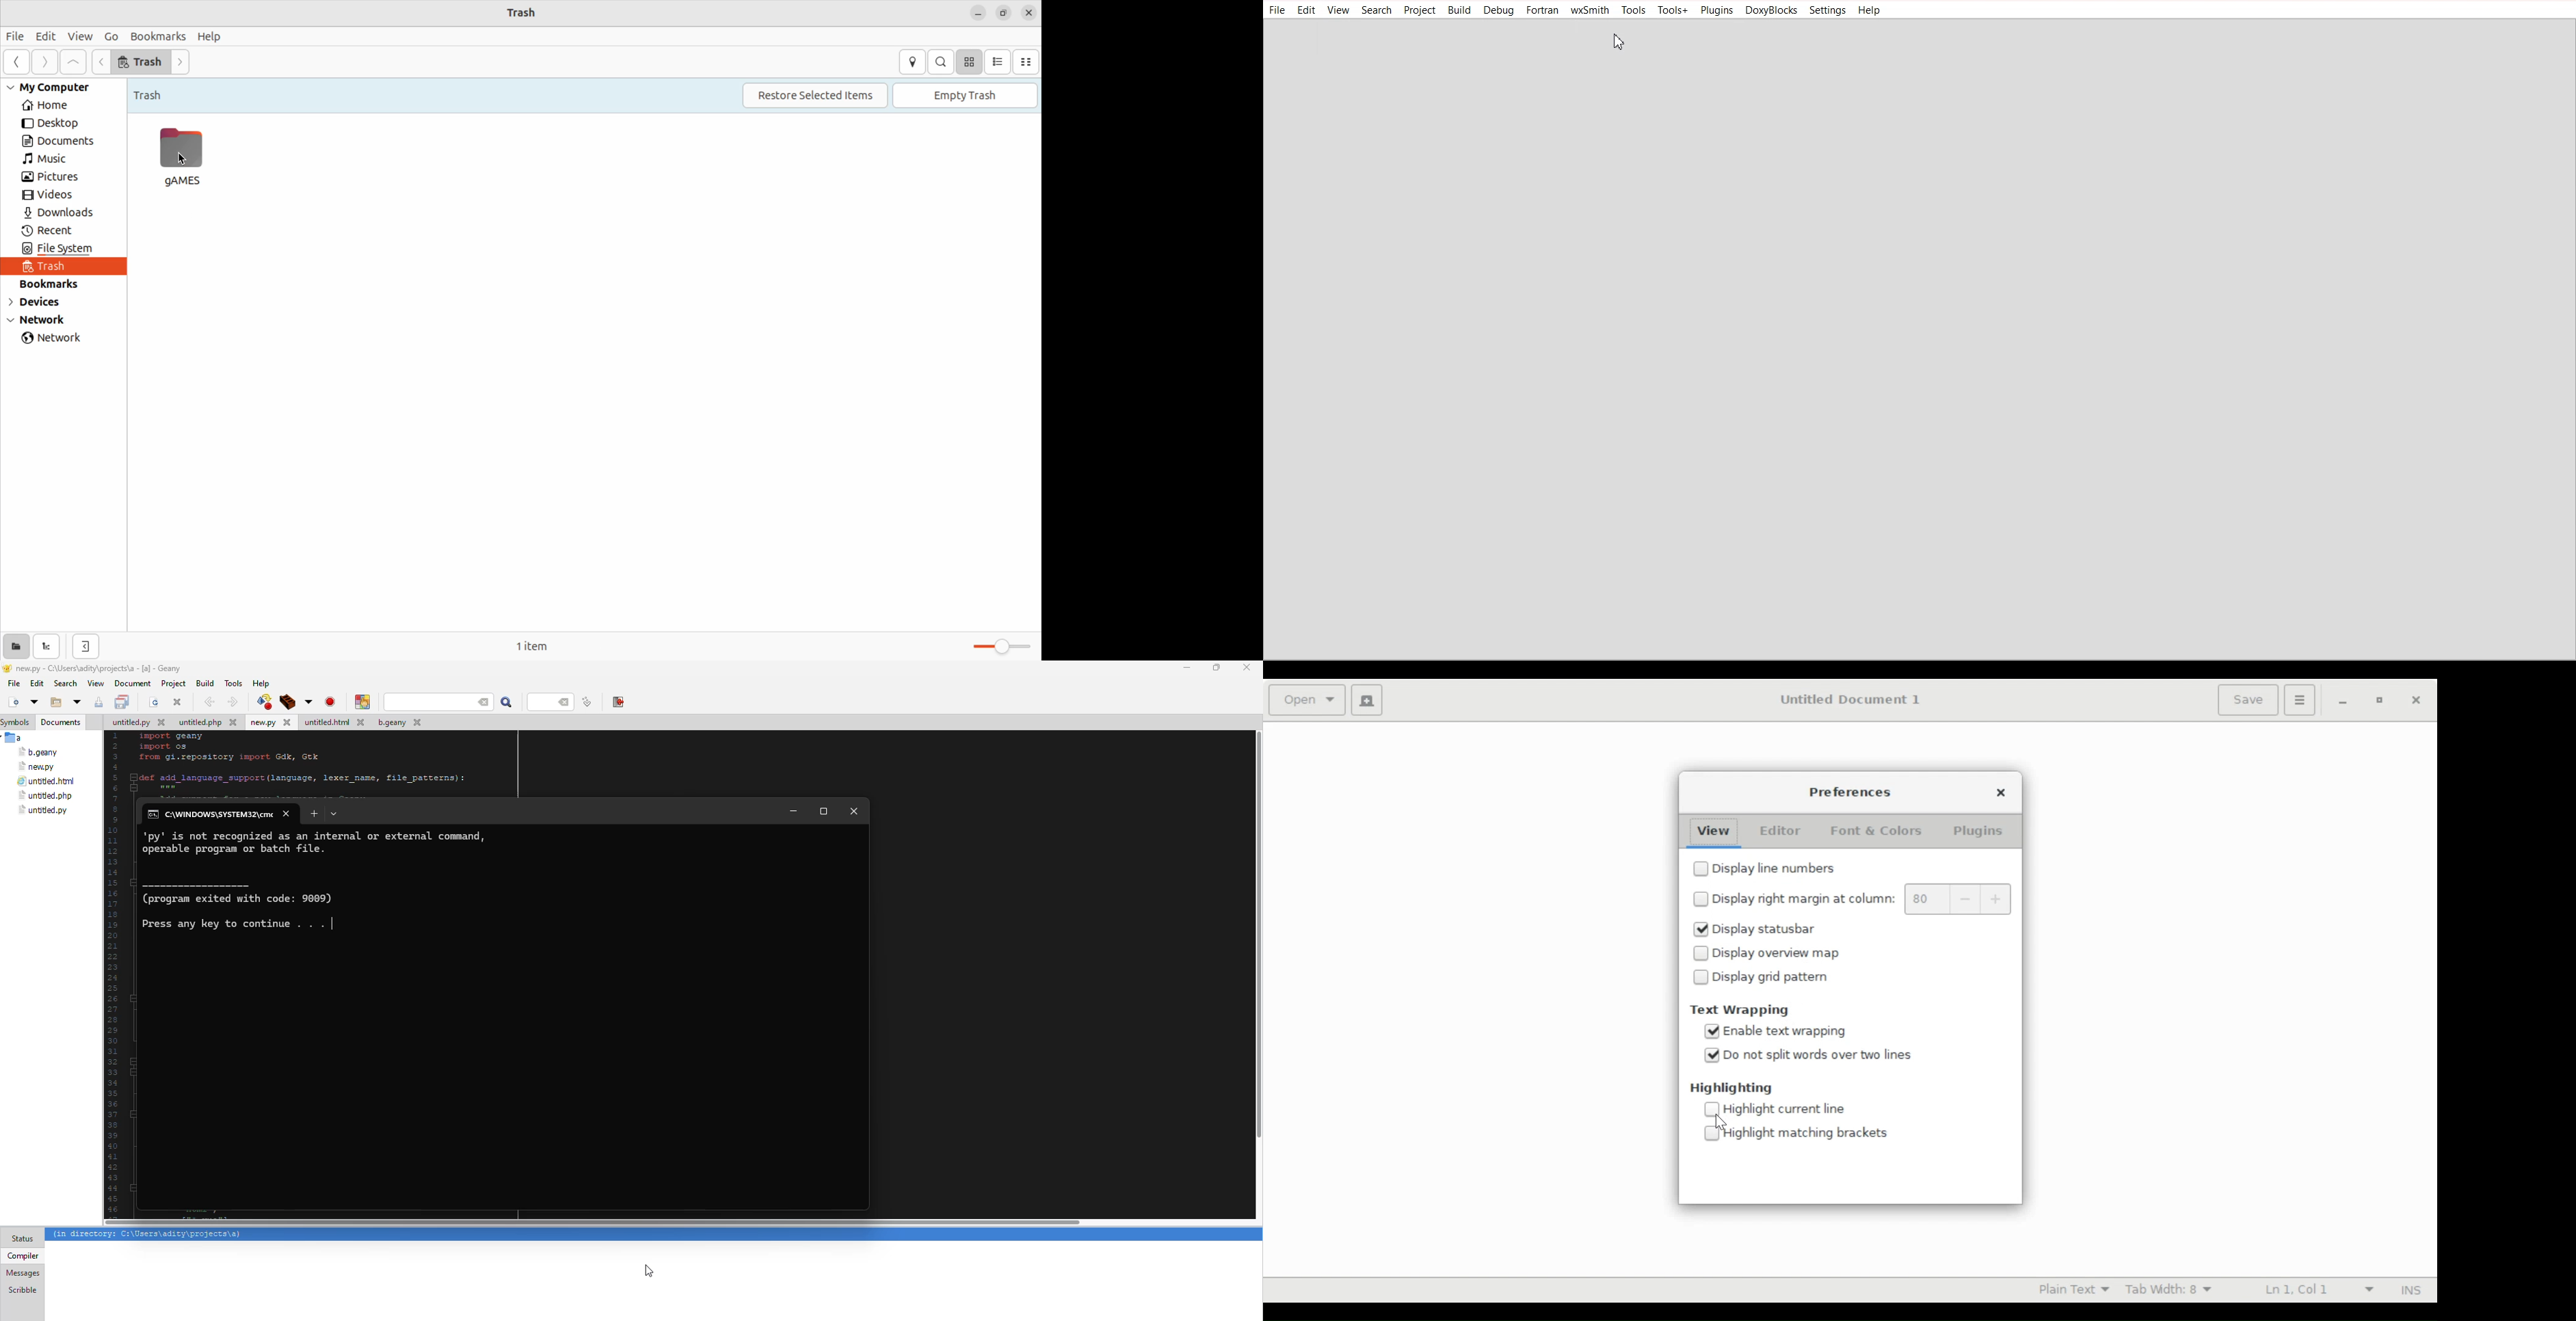 This screenshot has width=2576, height=1344. What do you see at coordinates (315, 813) in the screenshot?
I see `add` at bounding box center [315, 813].